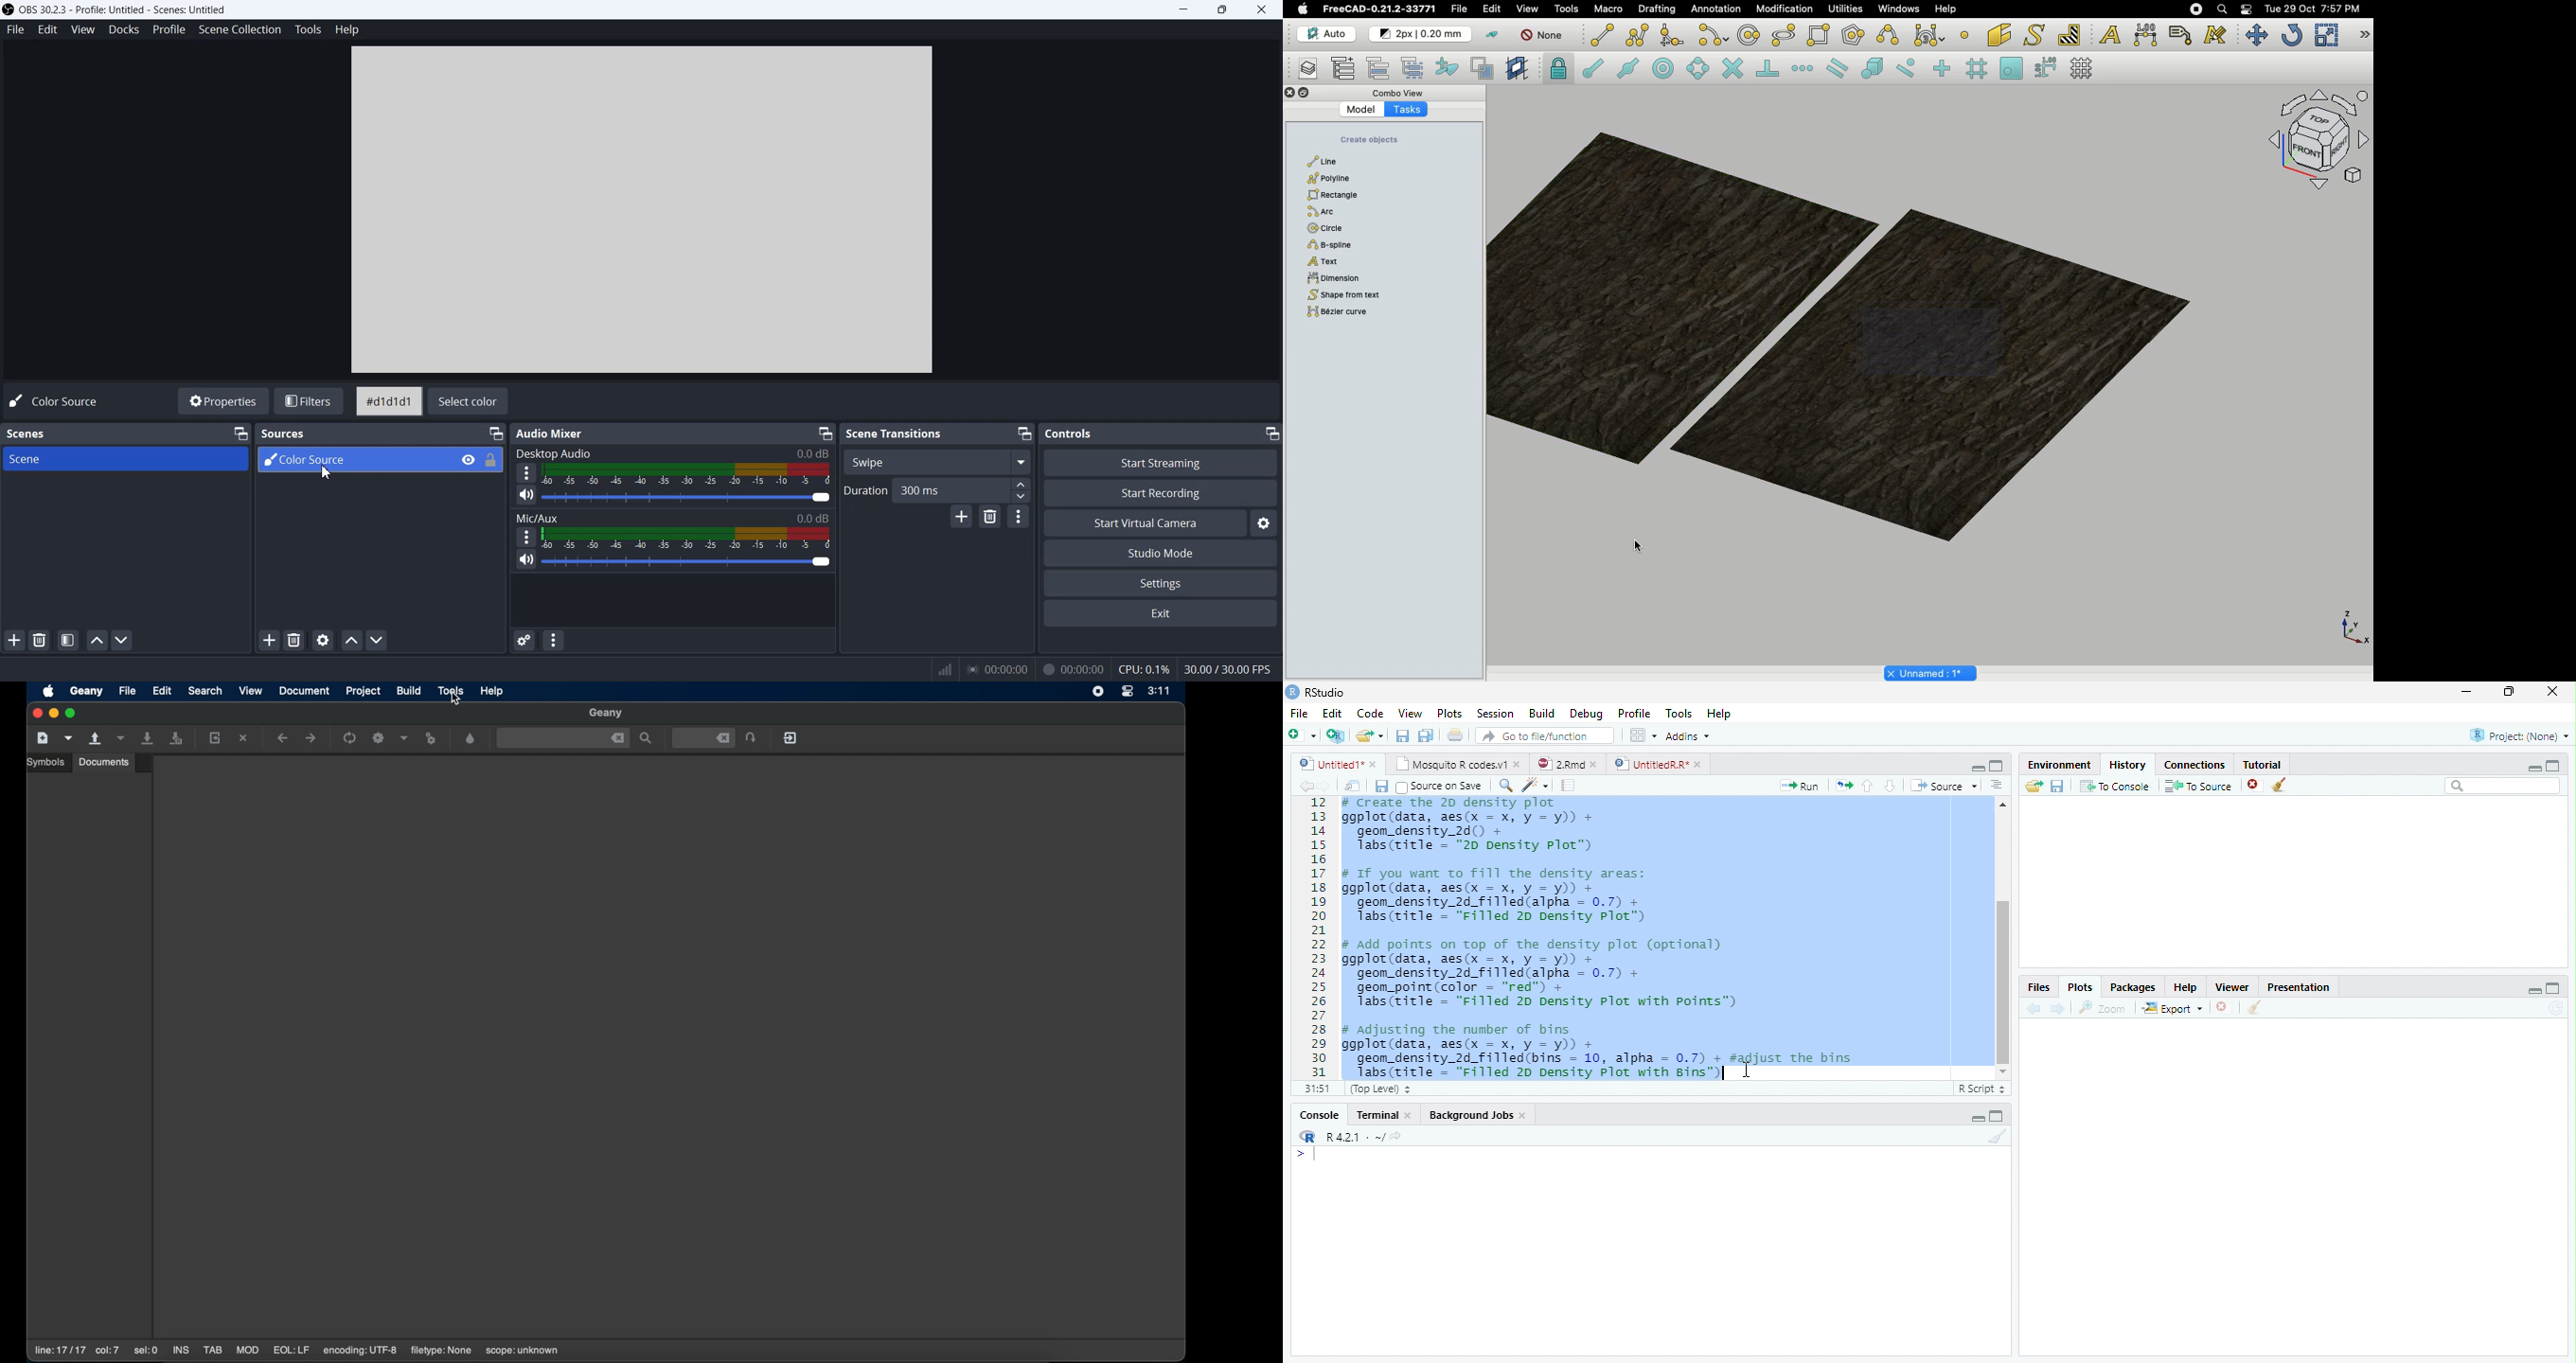  I want to click on Presentatior, so click(2298, 988).